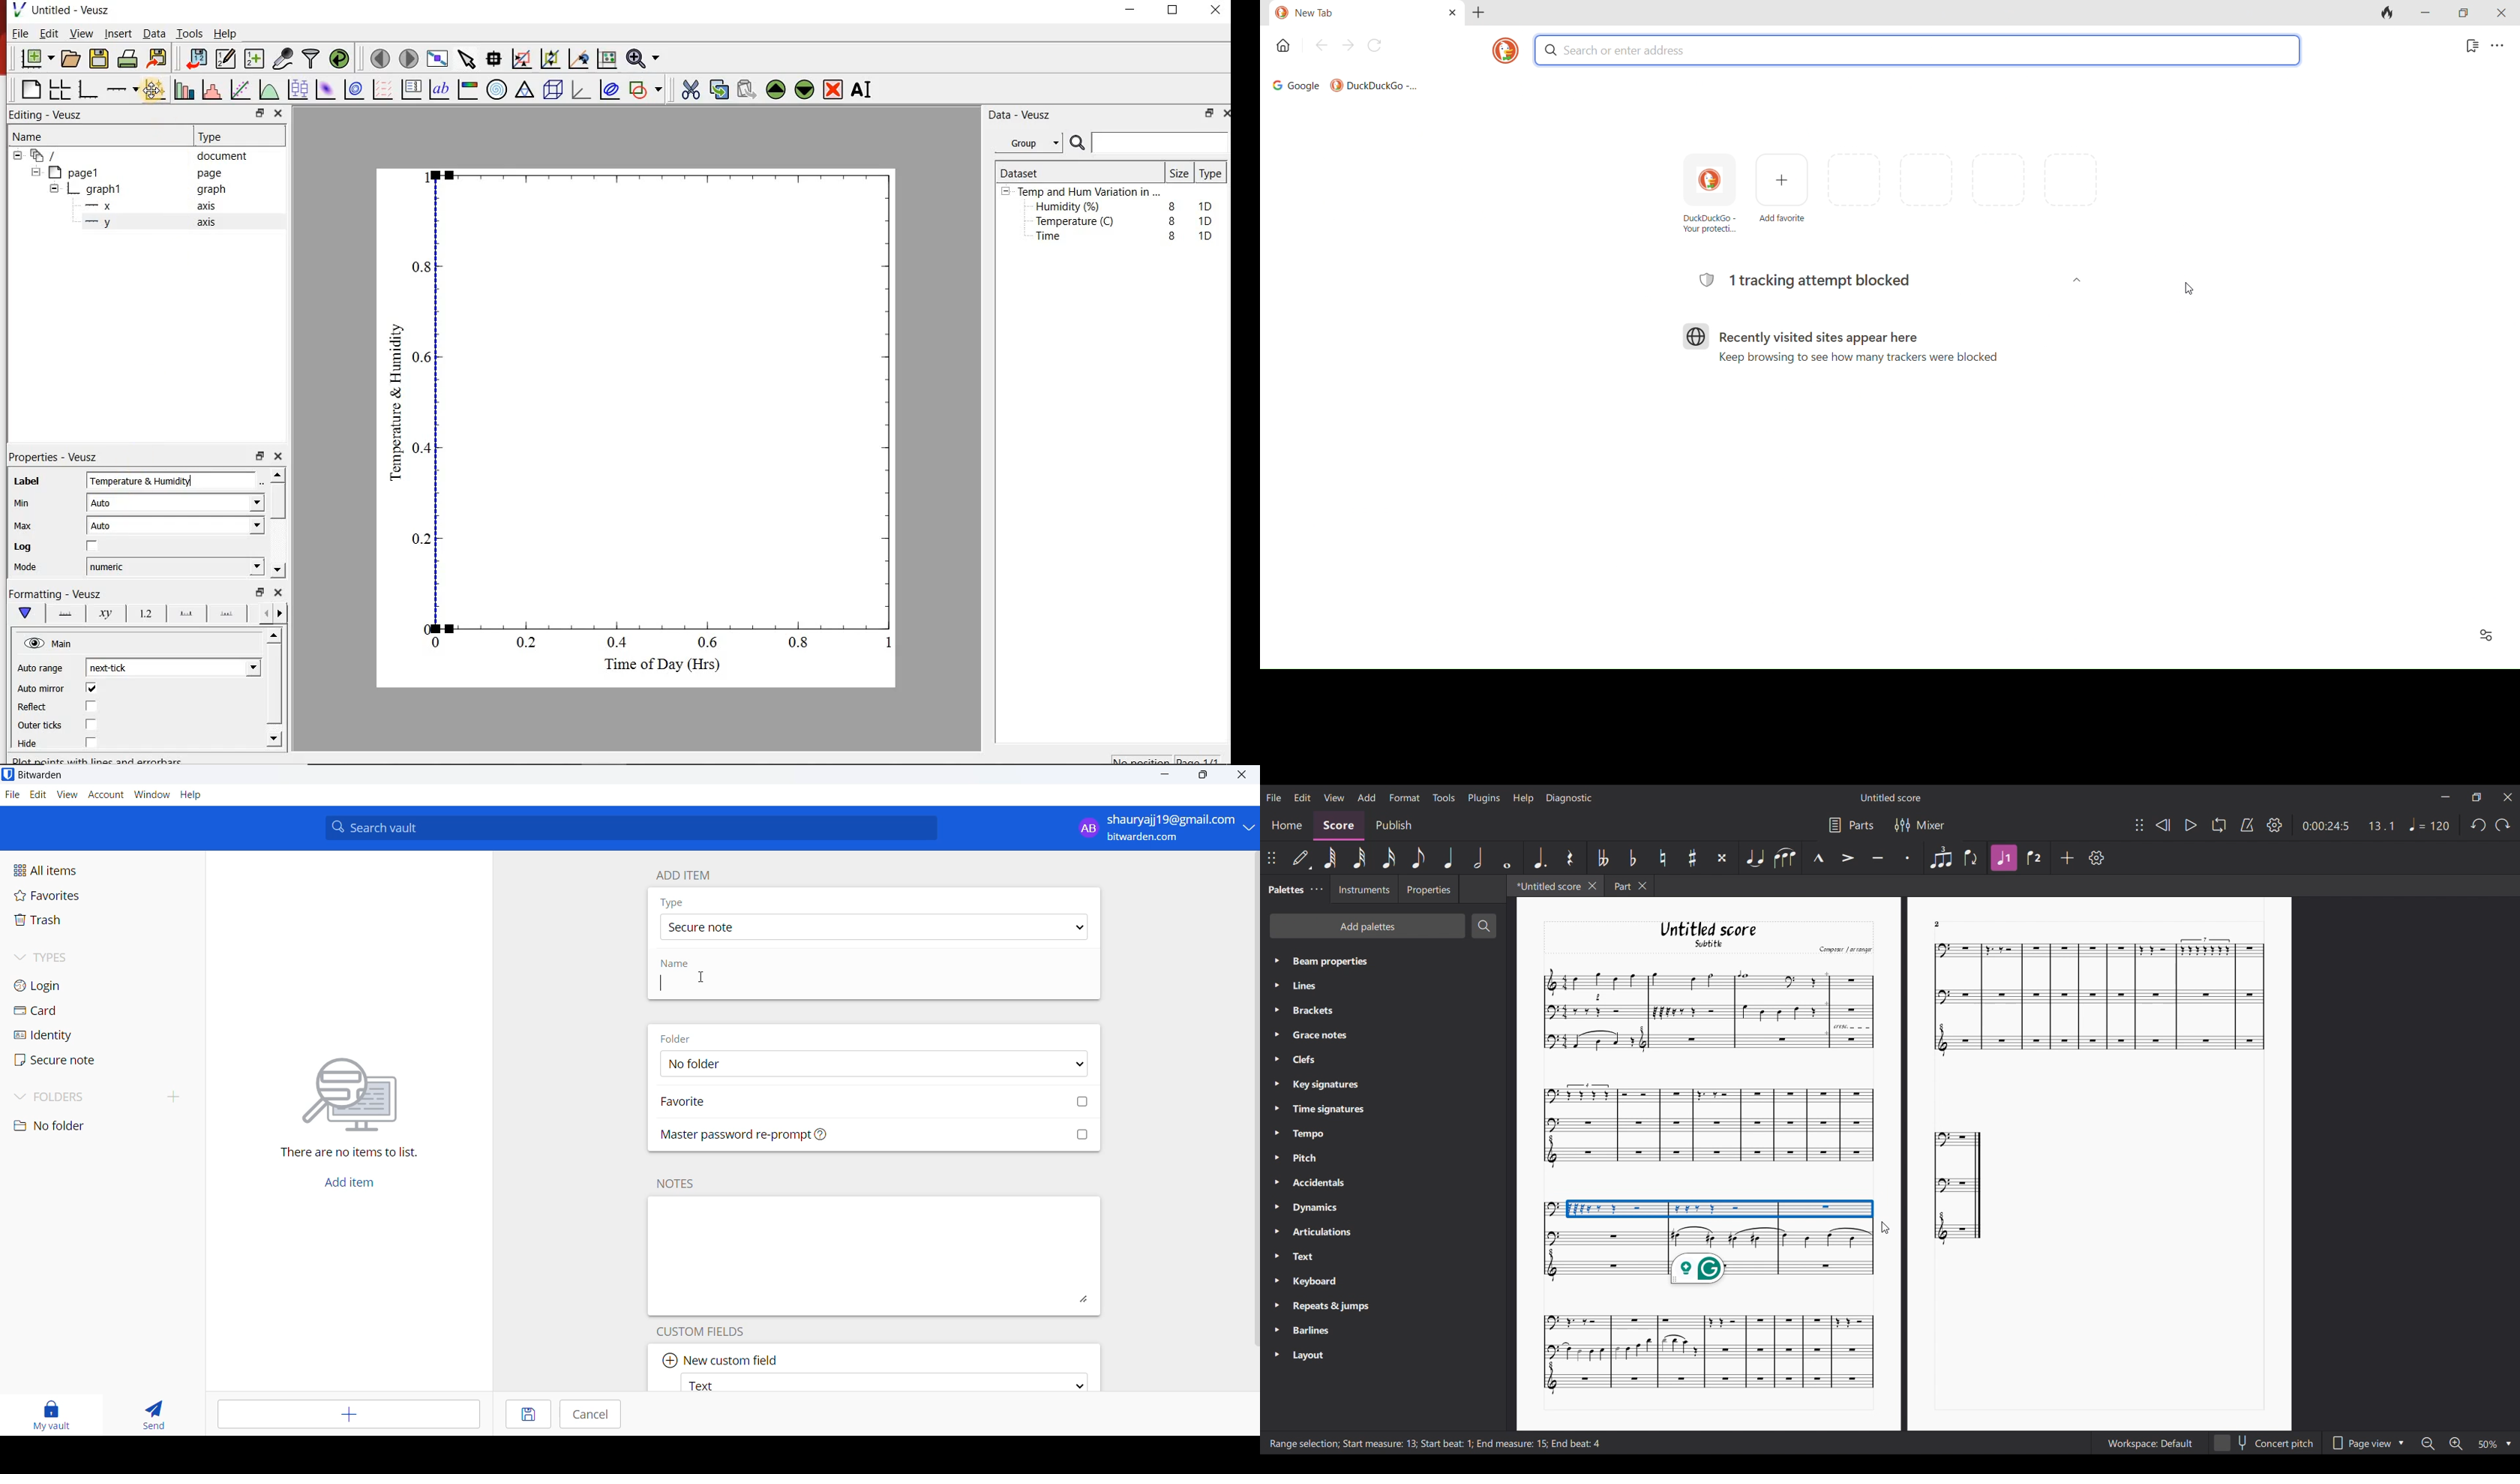 The width and height of the screenshot is (2520, 1484). Describe the element at coordinates (1347, 13) in the screenshot. I see `new tab` at that location.